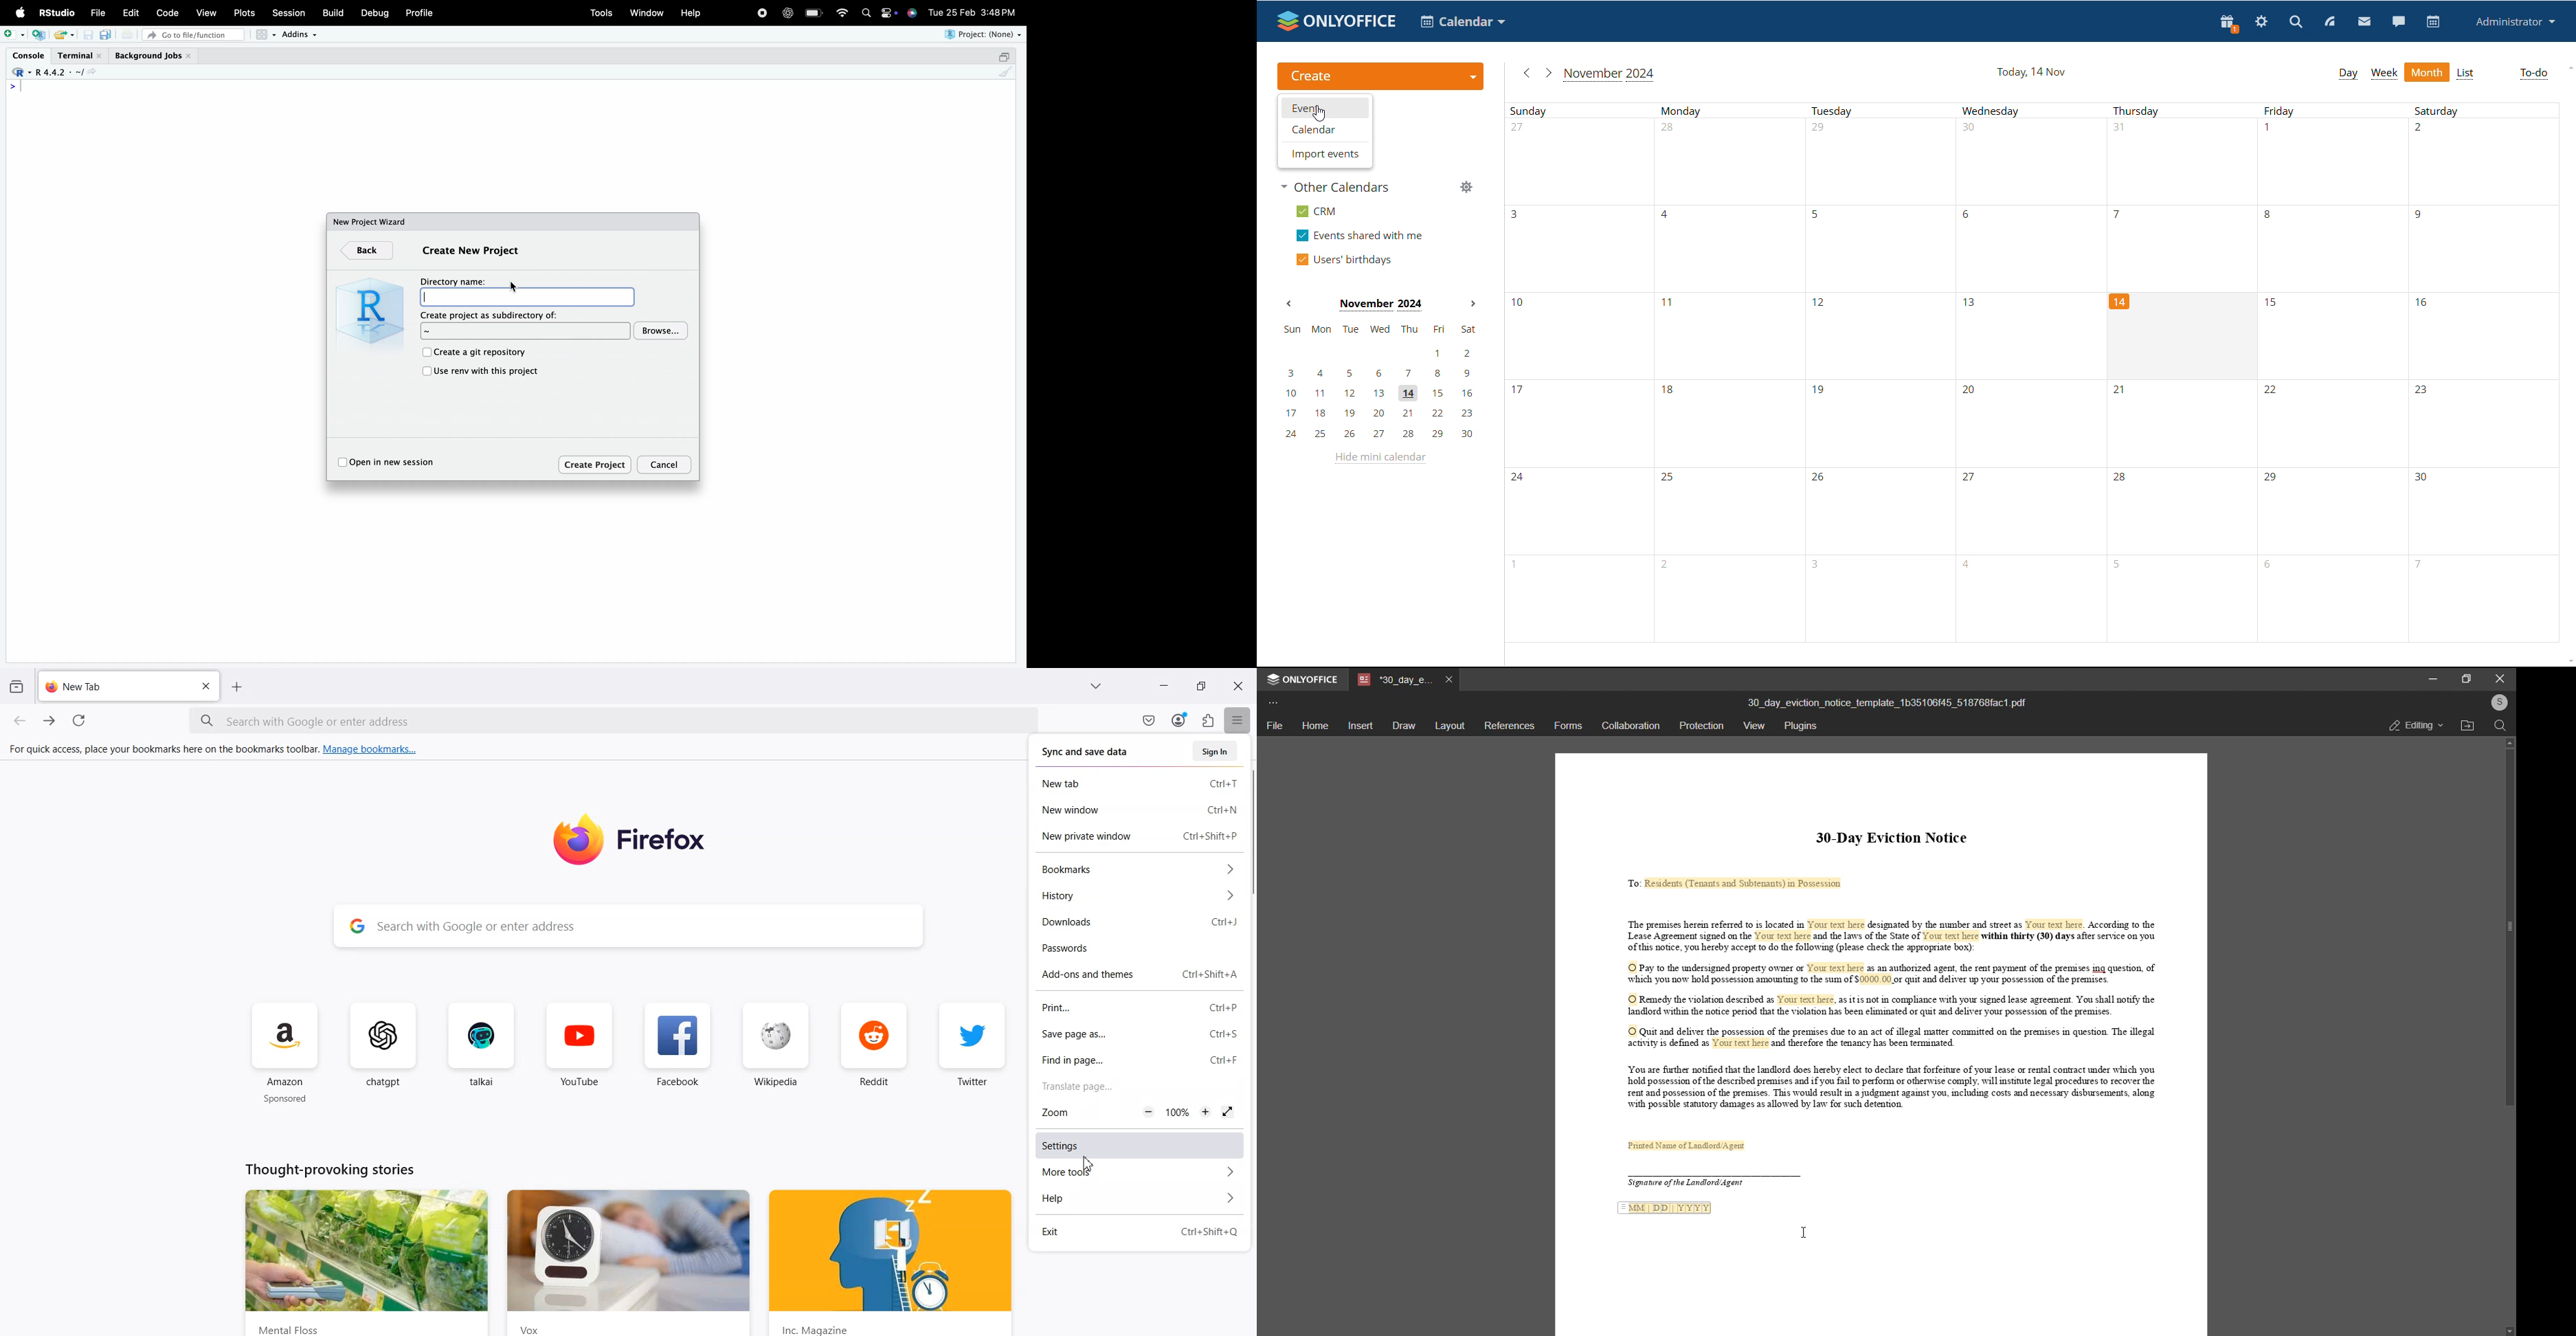  Describe the element at coordinates (88, 35) in the screenshot. I see `Save current document` at that location.